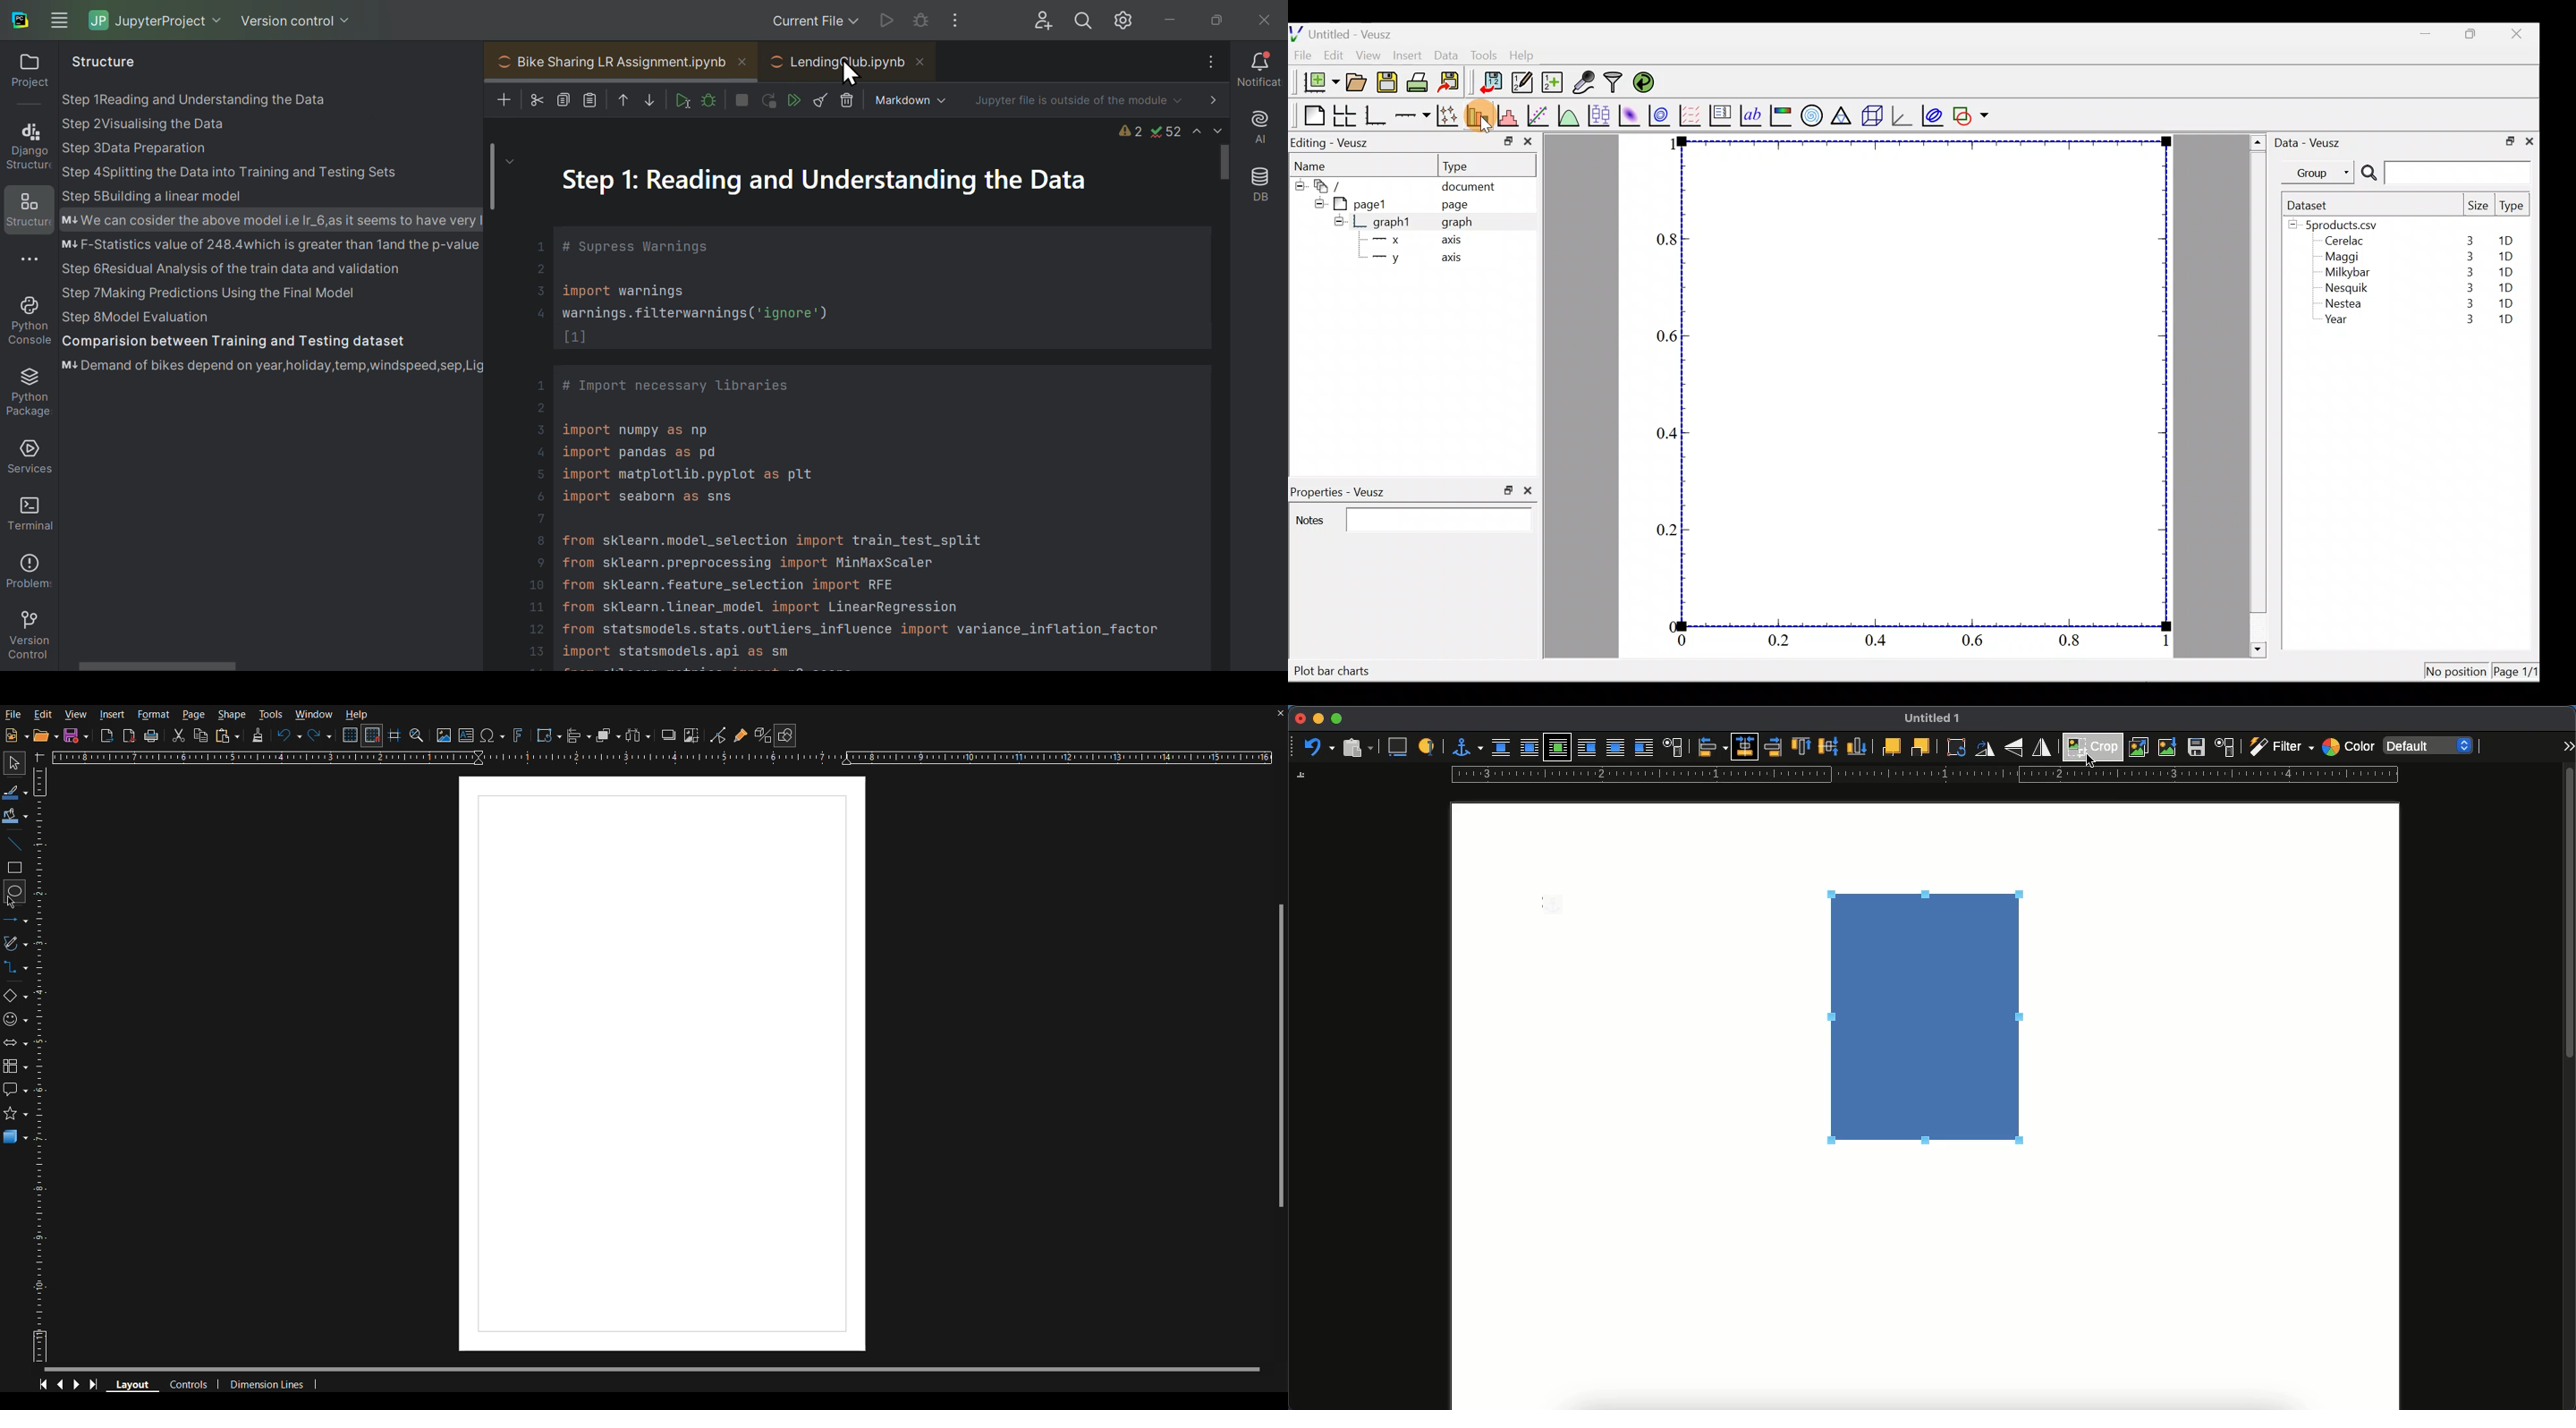 The height and width of the screenshot is (1428, 2576). I want to click on Export to graphics format, so click(1453, 83).